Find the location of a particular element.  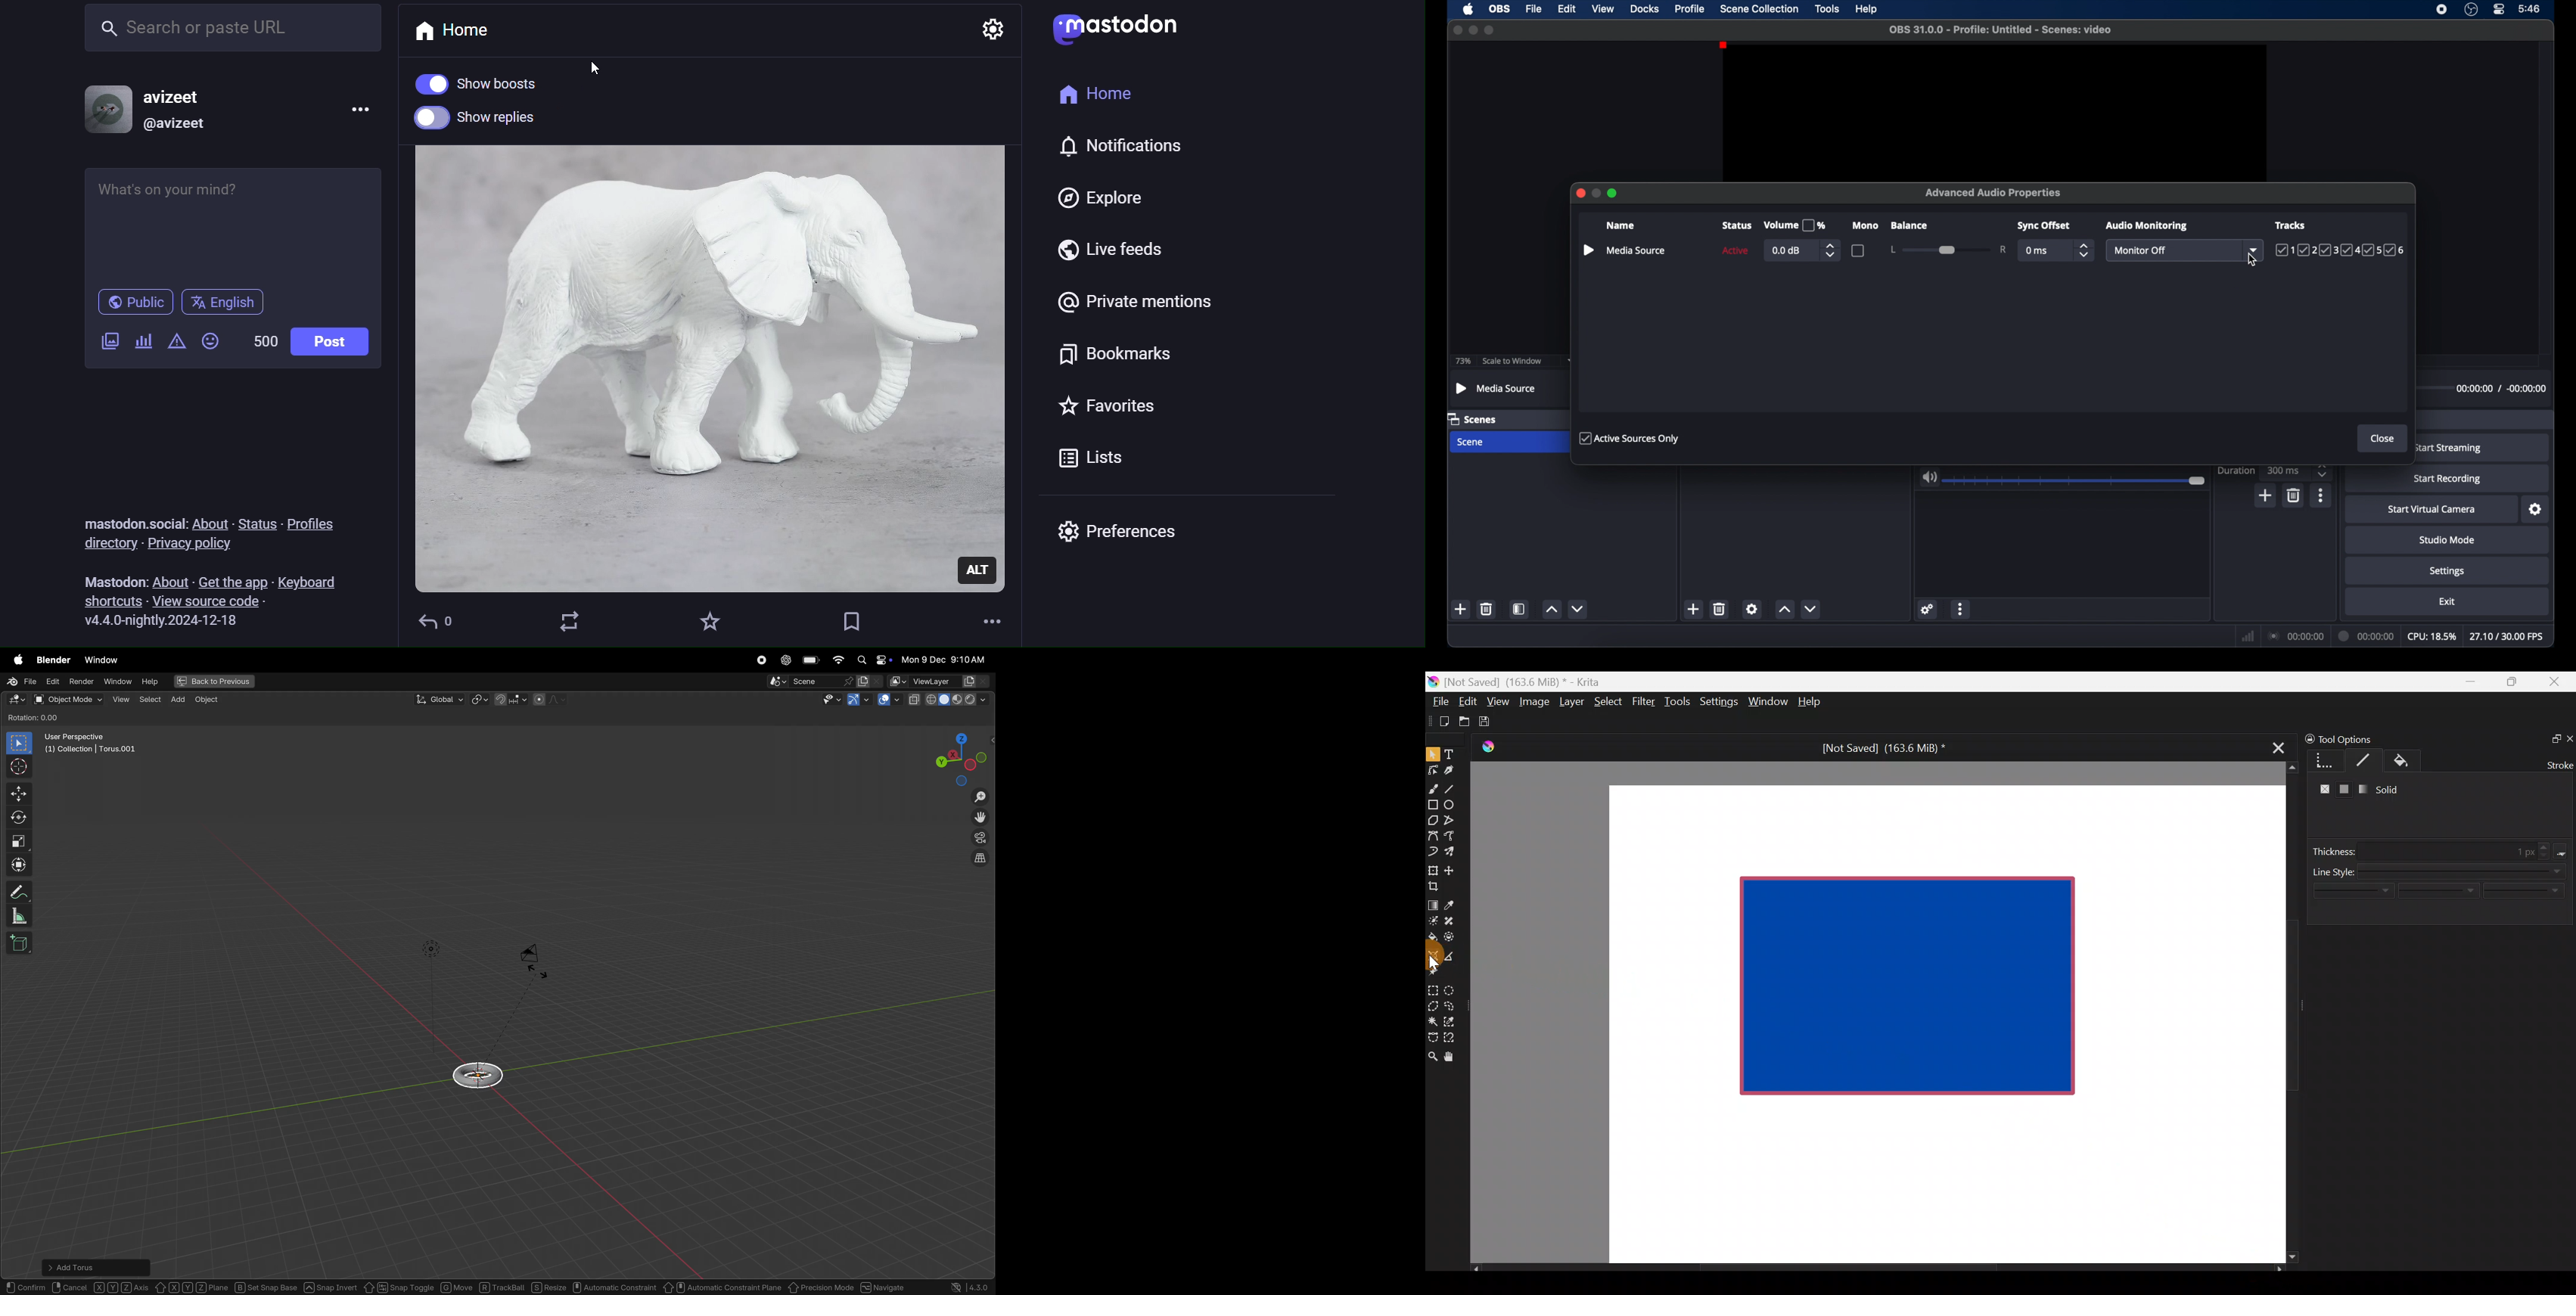

move is located at coordinates (457, 1286).